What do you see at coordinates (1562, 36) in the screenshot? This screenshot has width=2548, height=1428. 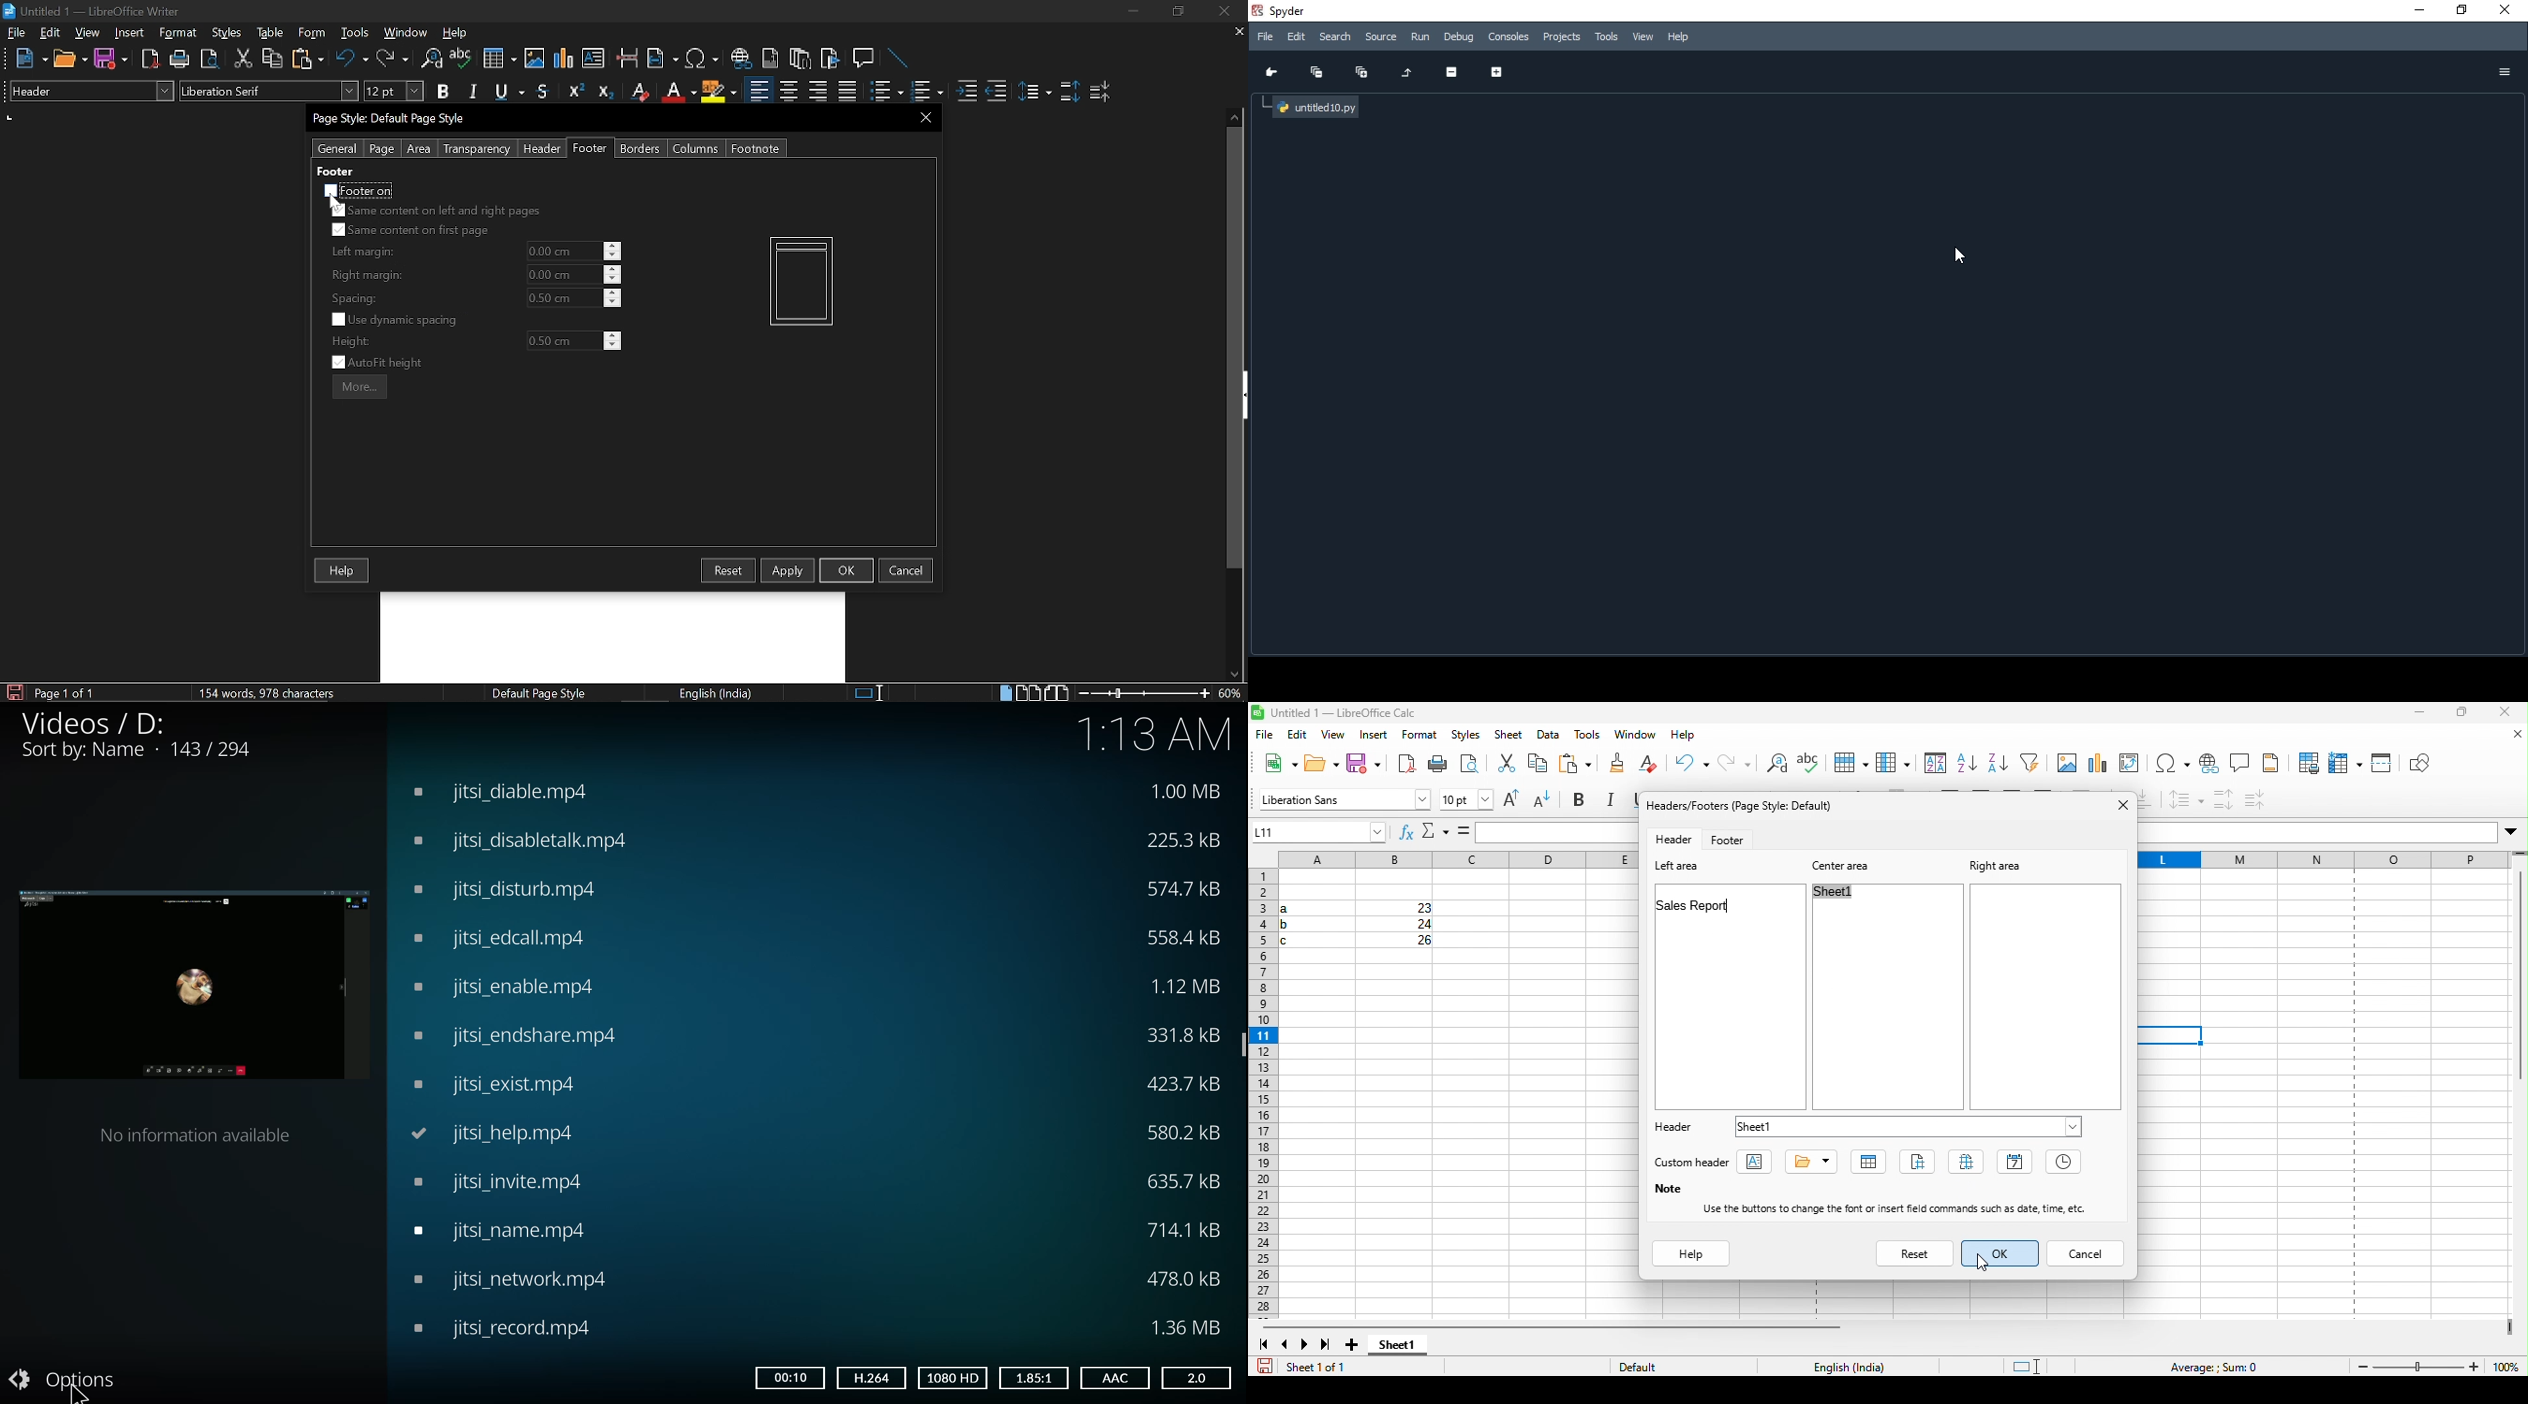 I see `Projects` at bounding box center [1562, 36].